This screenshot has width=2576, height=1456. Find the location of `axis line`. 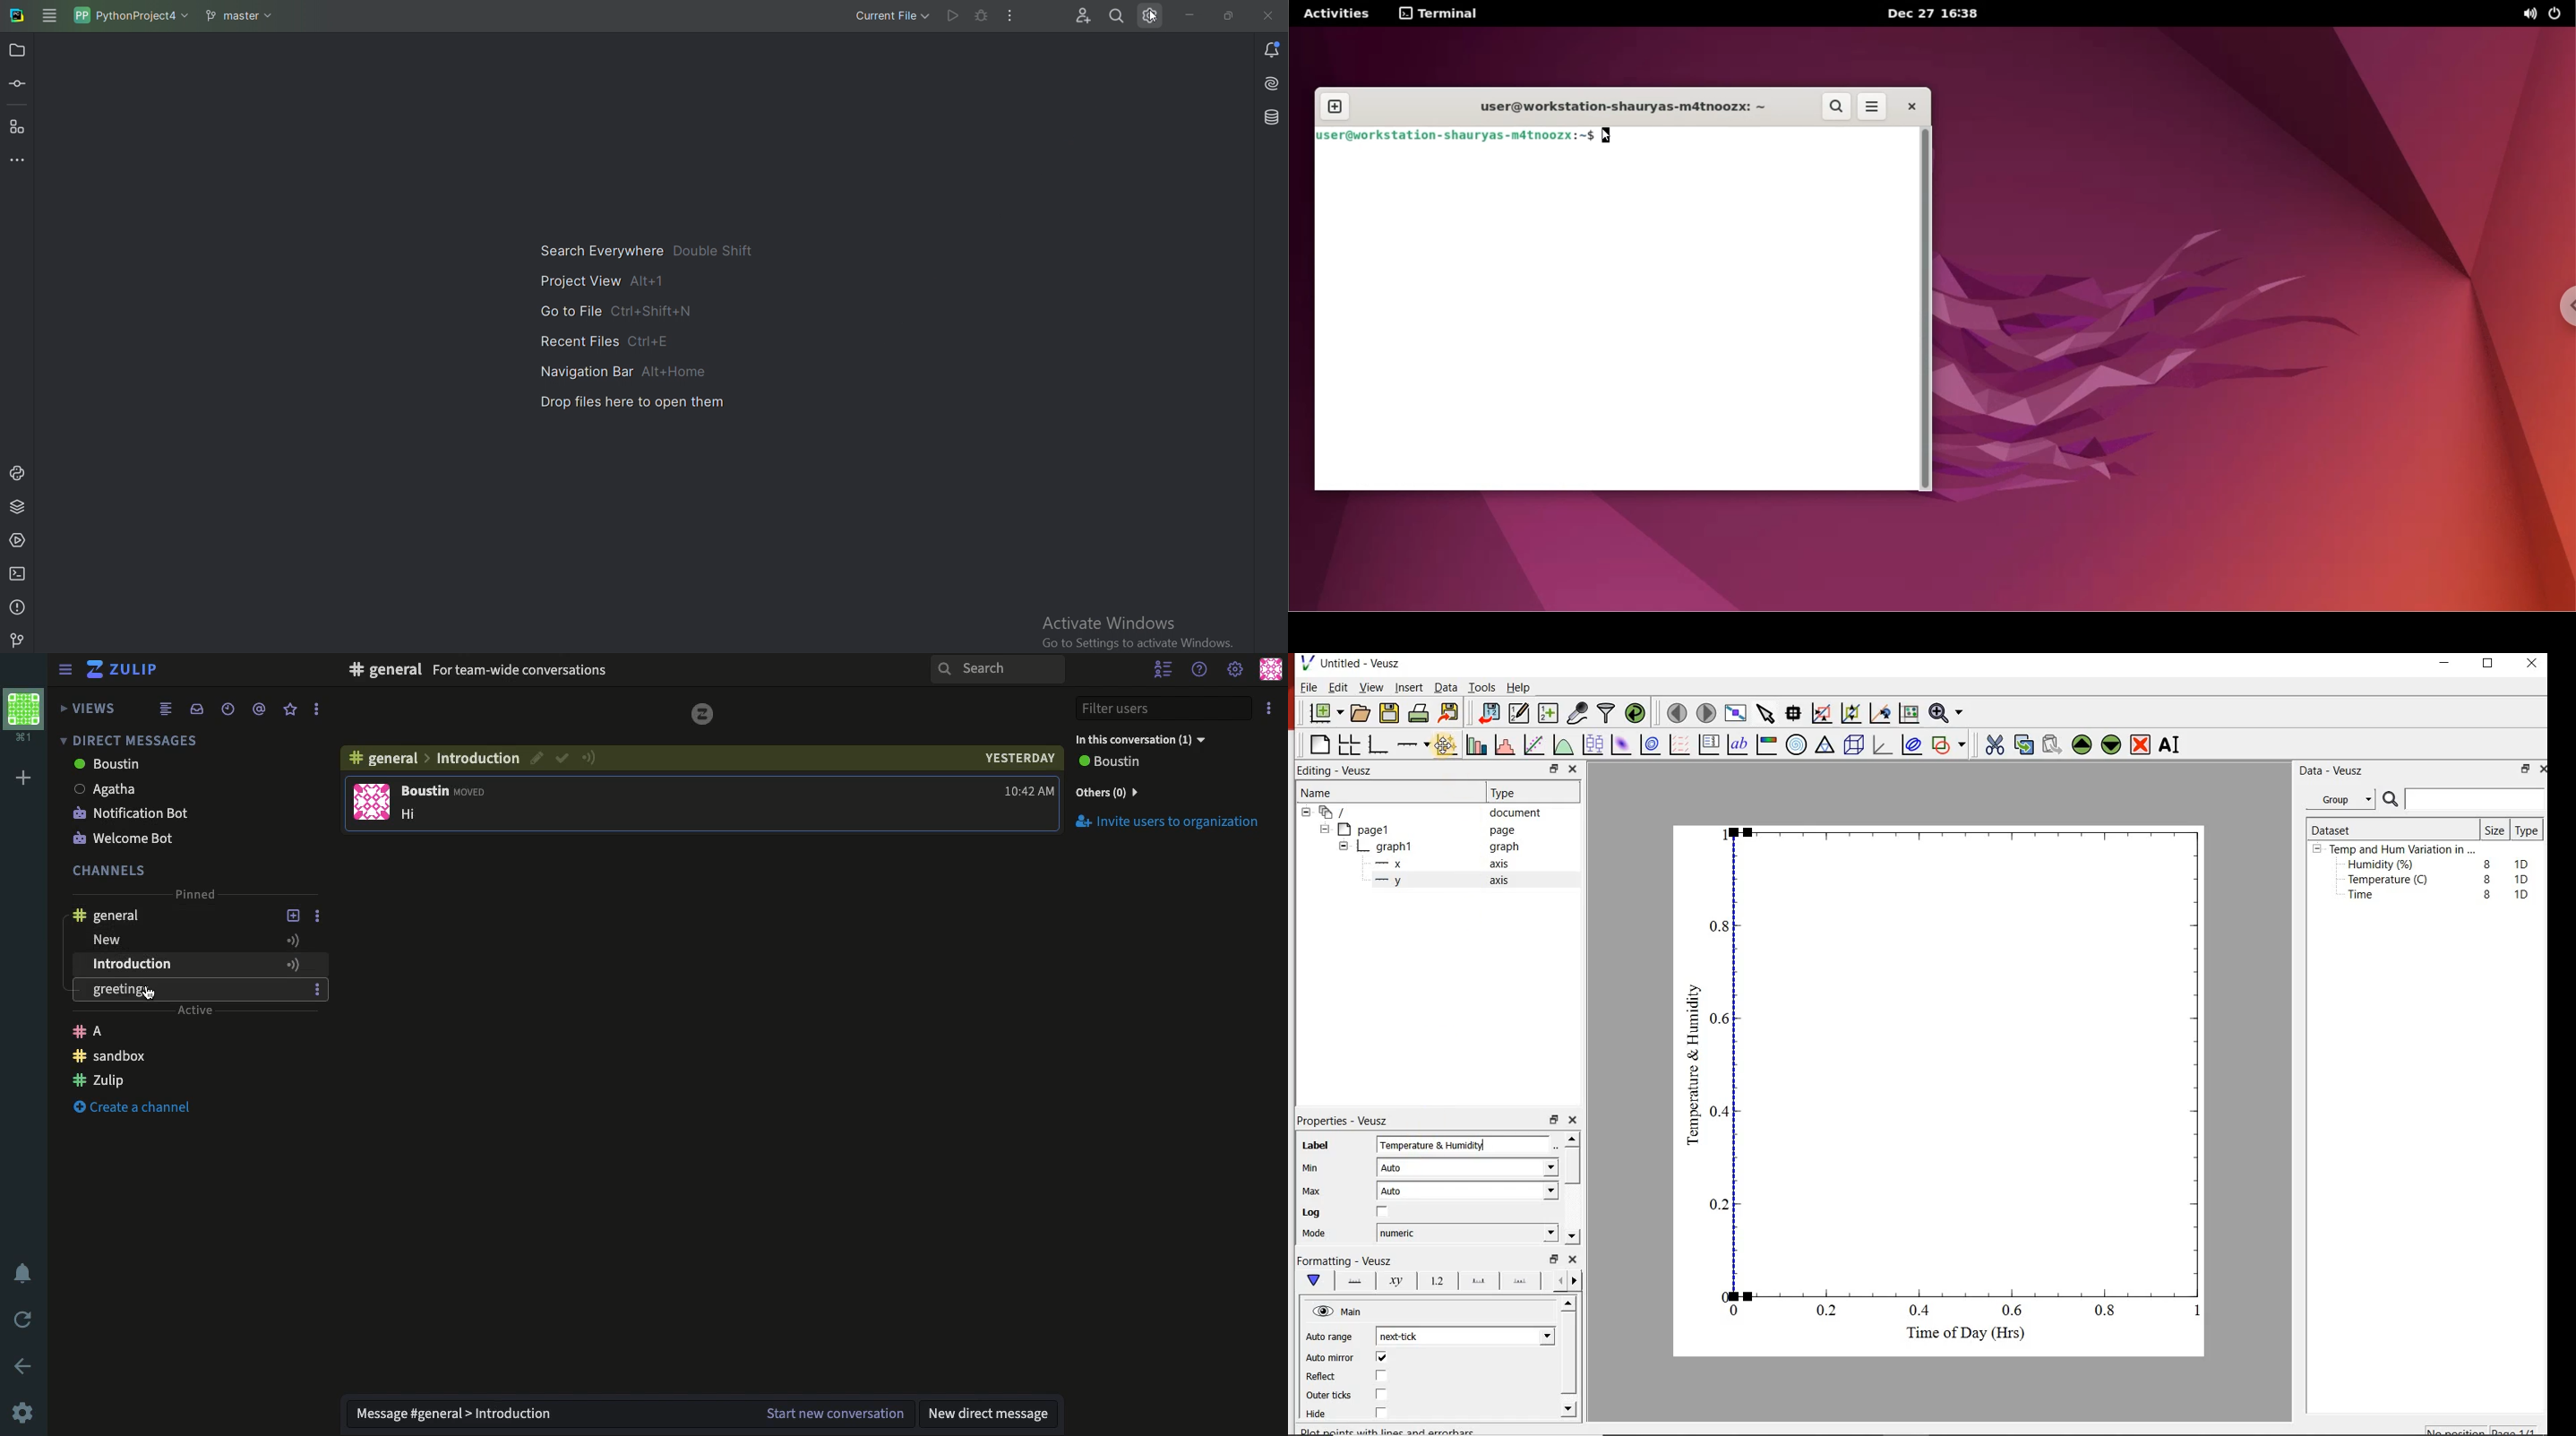

axis line is located at coordinates (1355, 1282).